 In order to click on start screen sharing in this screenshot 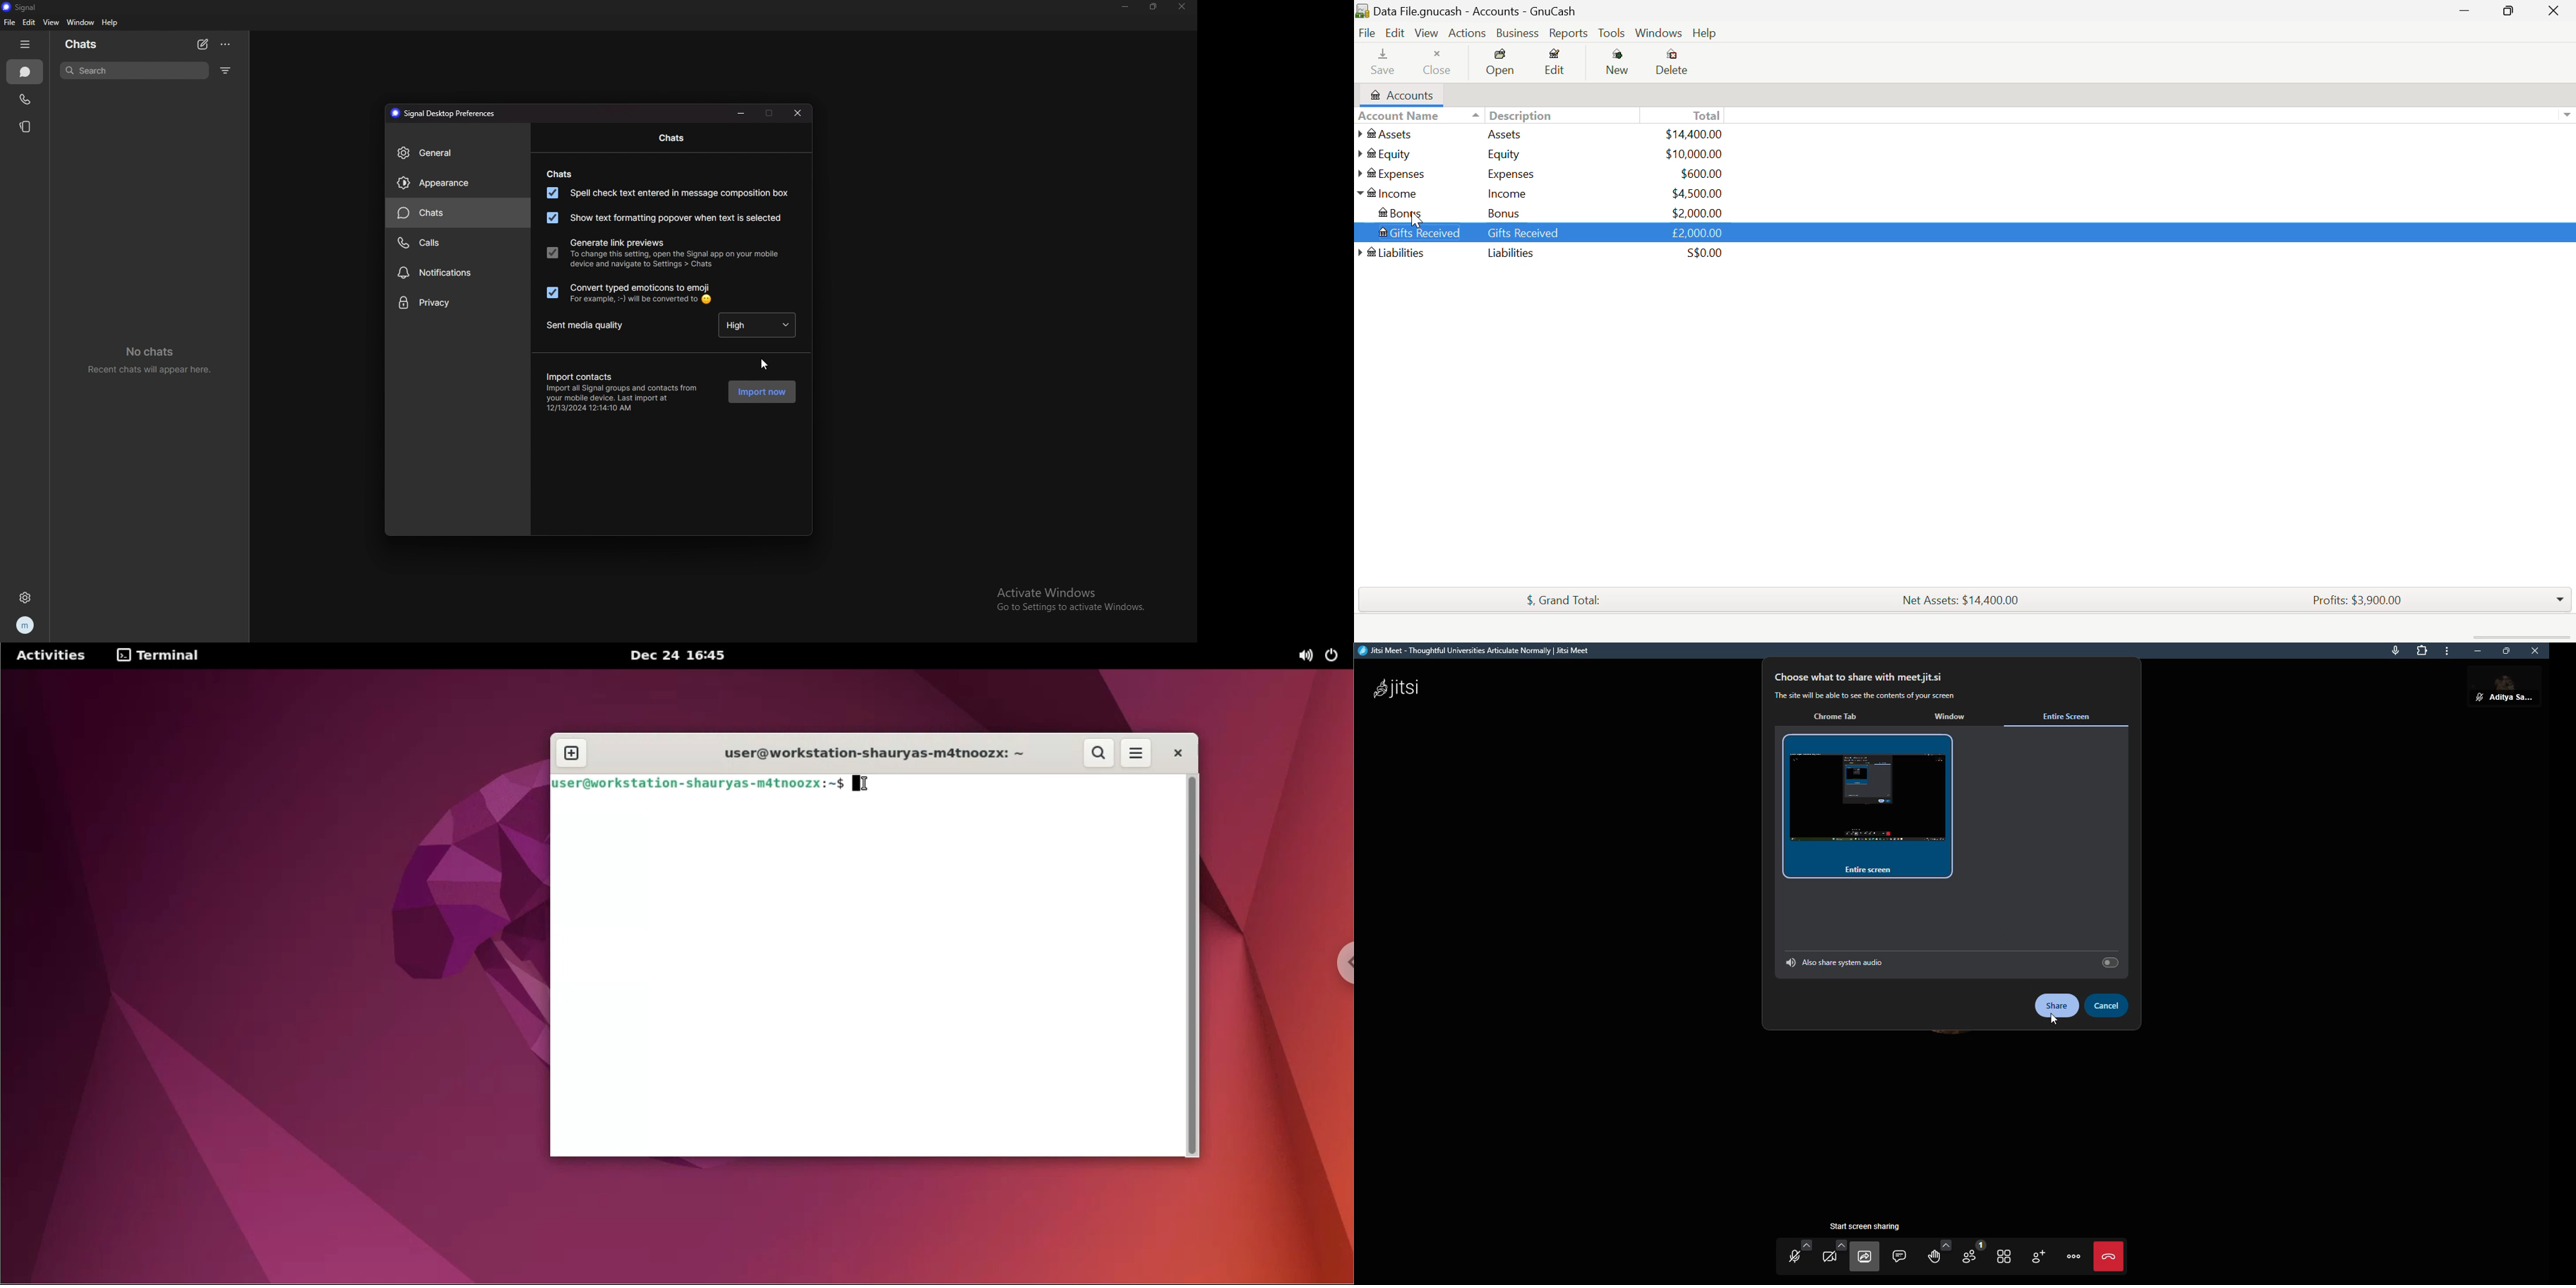, I will do `click(1867, 1256)`.